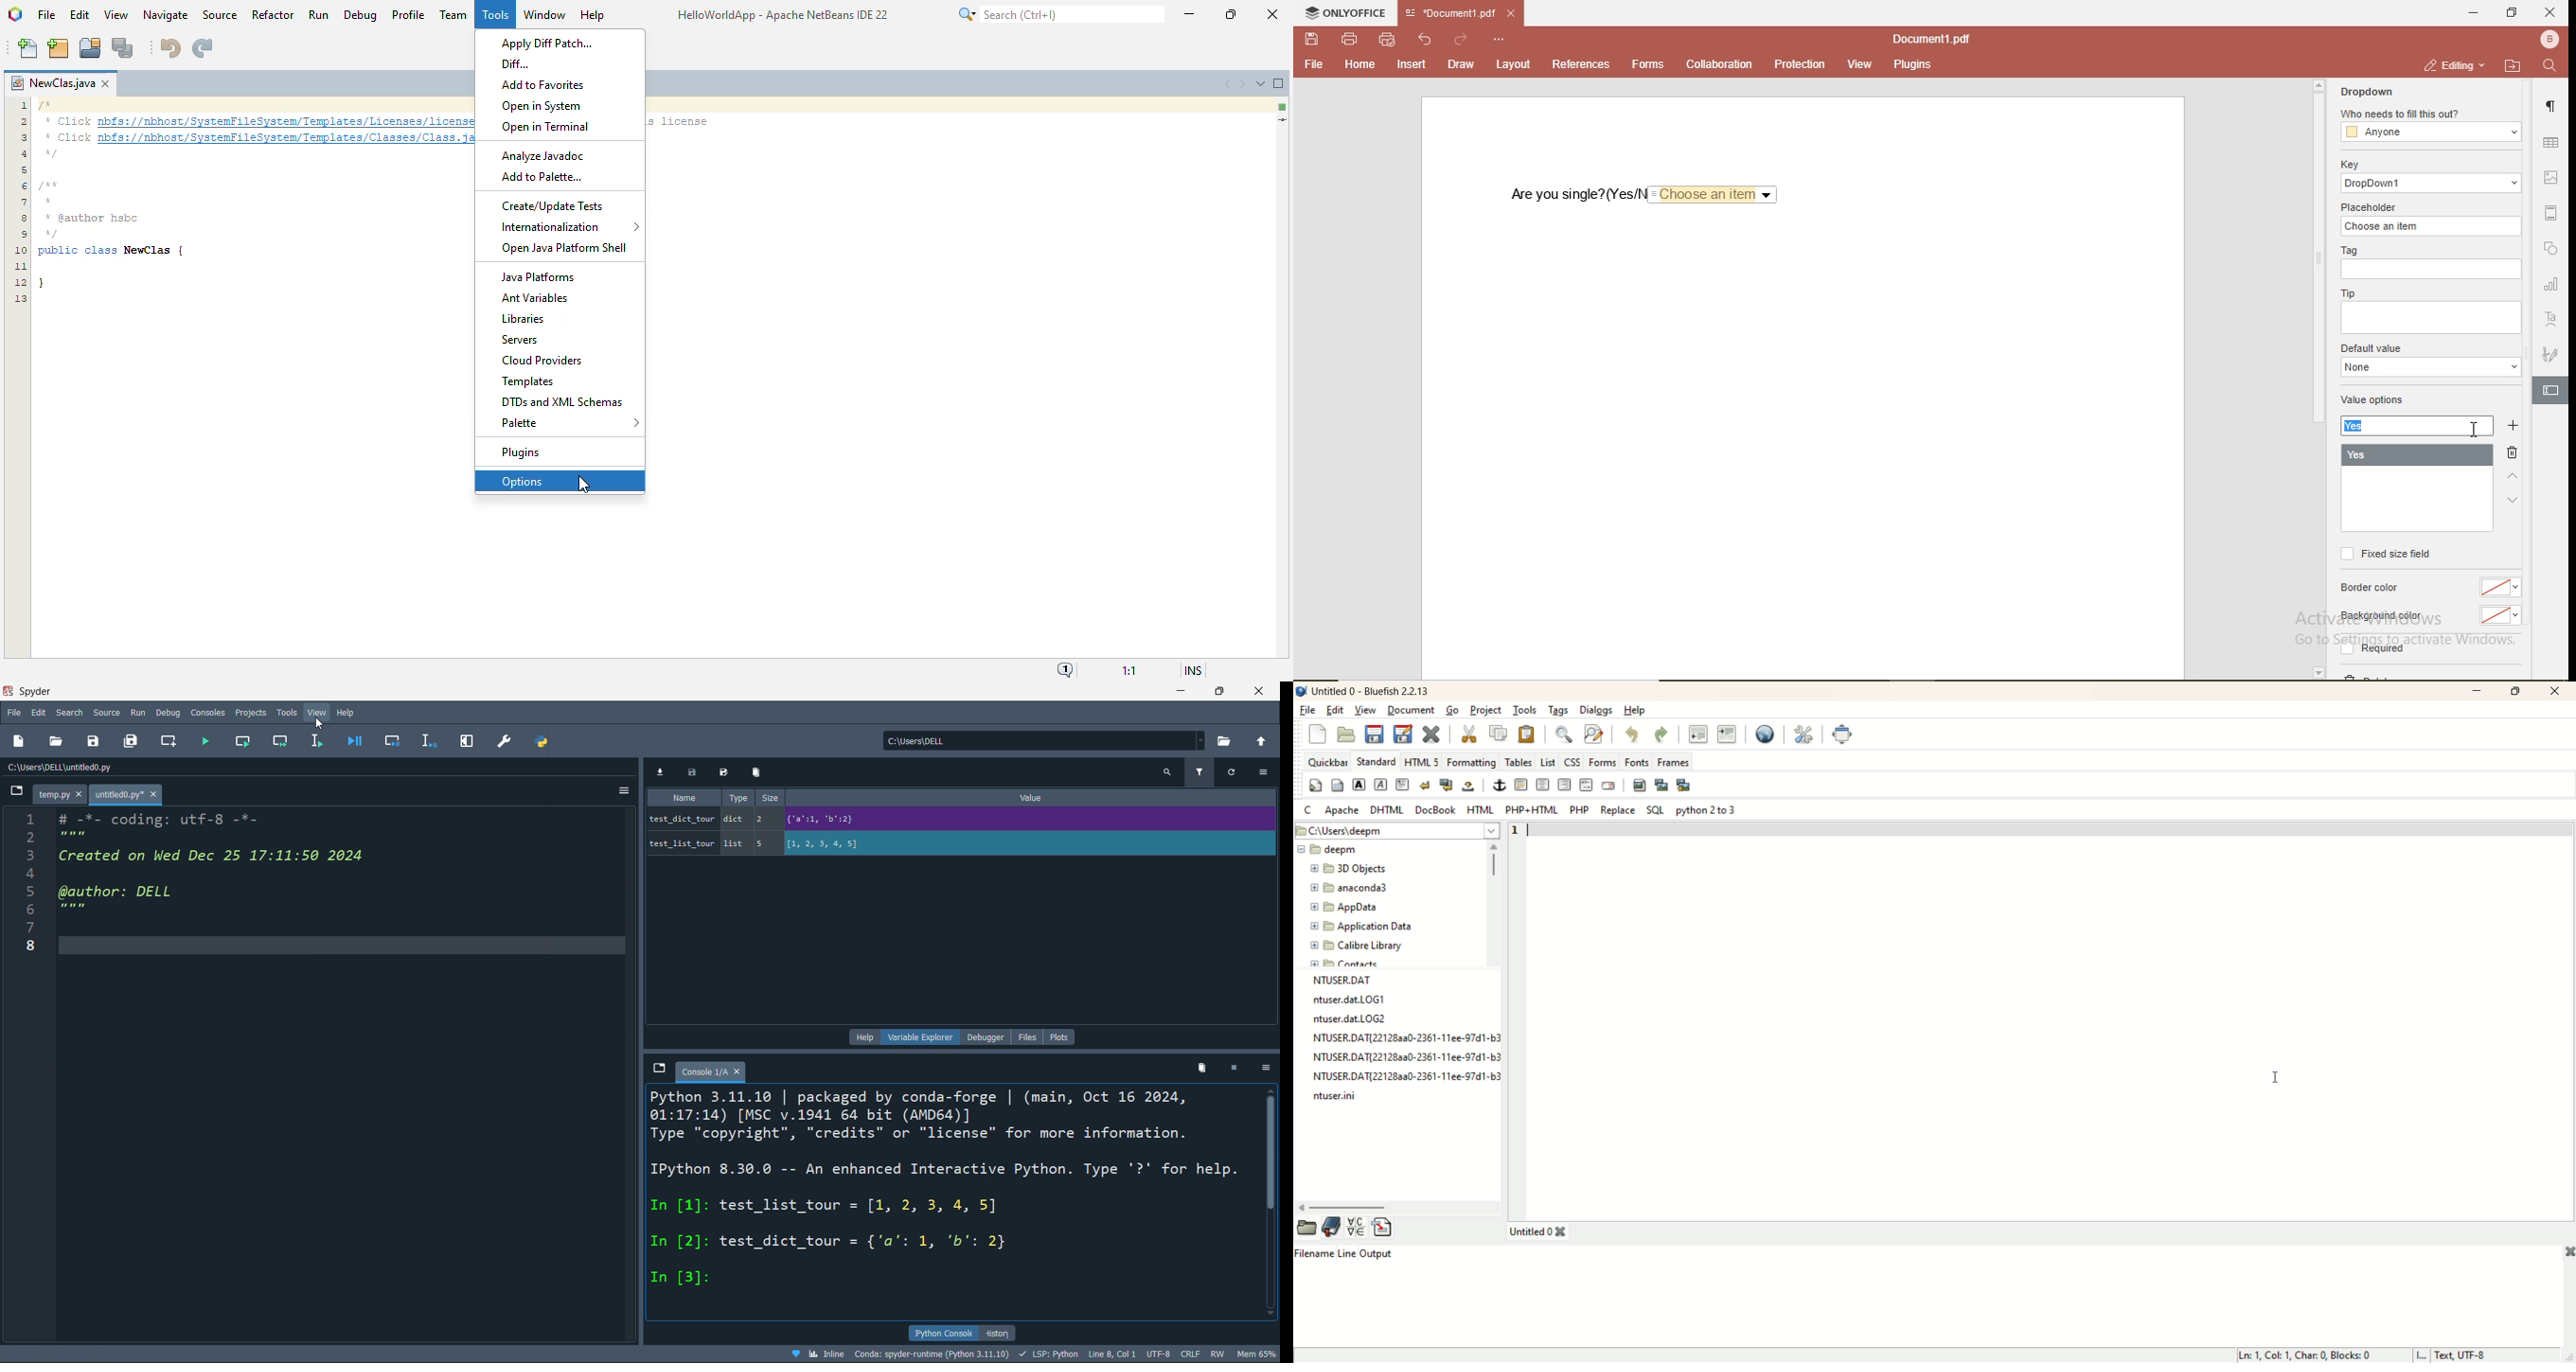  What do you see at coordinates (570, 423) in the screenshot?
I see `palette` at bounding box center [570, 423].